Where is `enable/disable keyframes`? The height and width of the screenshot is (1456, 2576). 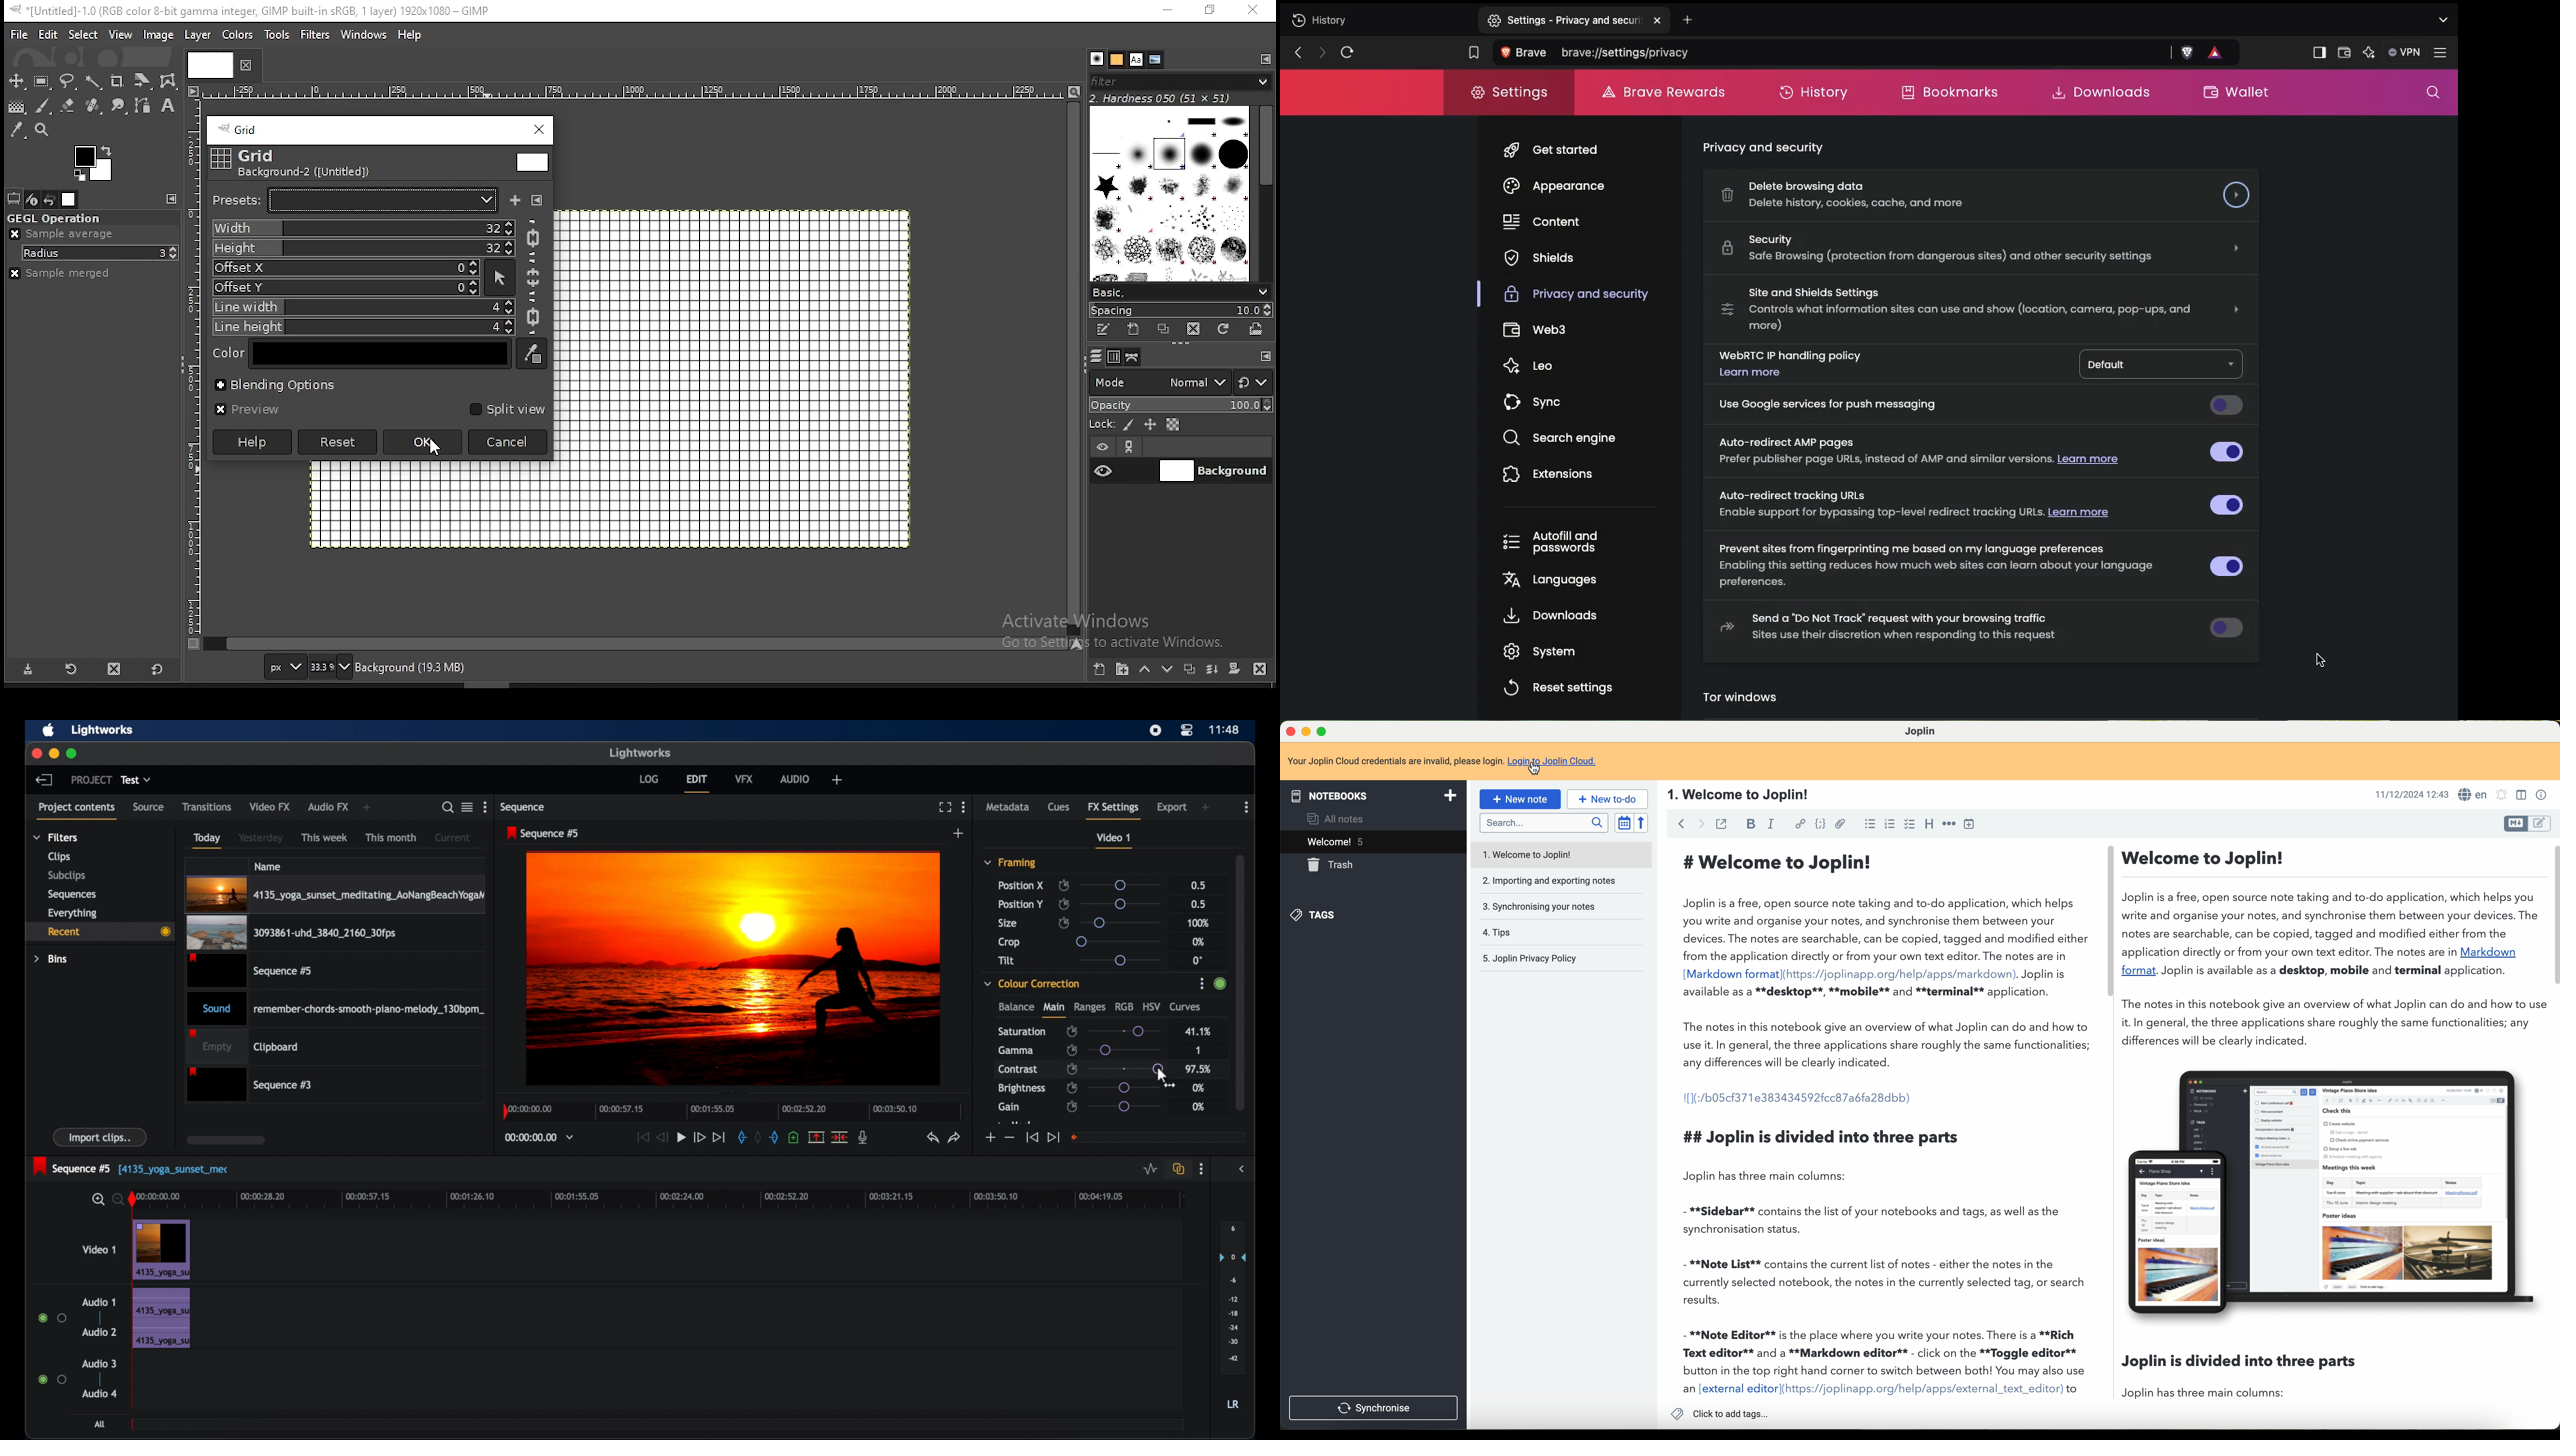 enable/disable keyframes is located at coordinates (1071, 1050).